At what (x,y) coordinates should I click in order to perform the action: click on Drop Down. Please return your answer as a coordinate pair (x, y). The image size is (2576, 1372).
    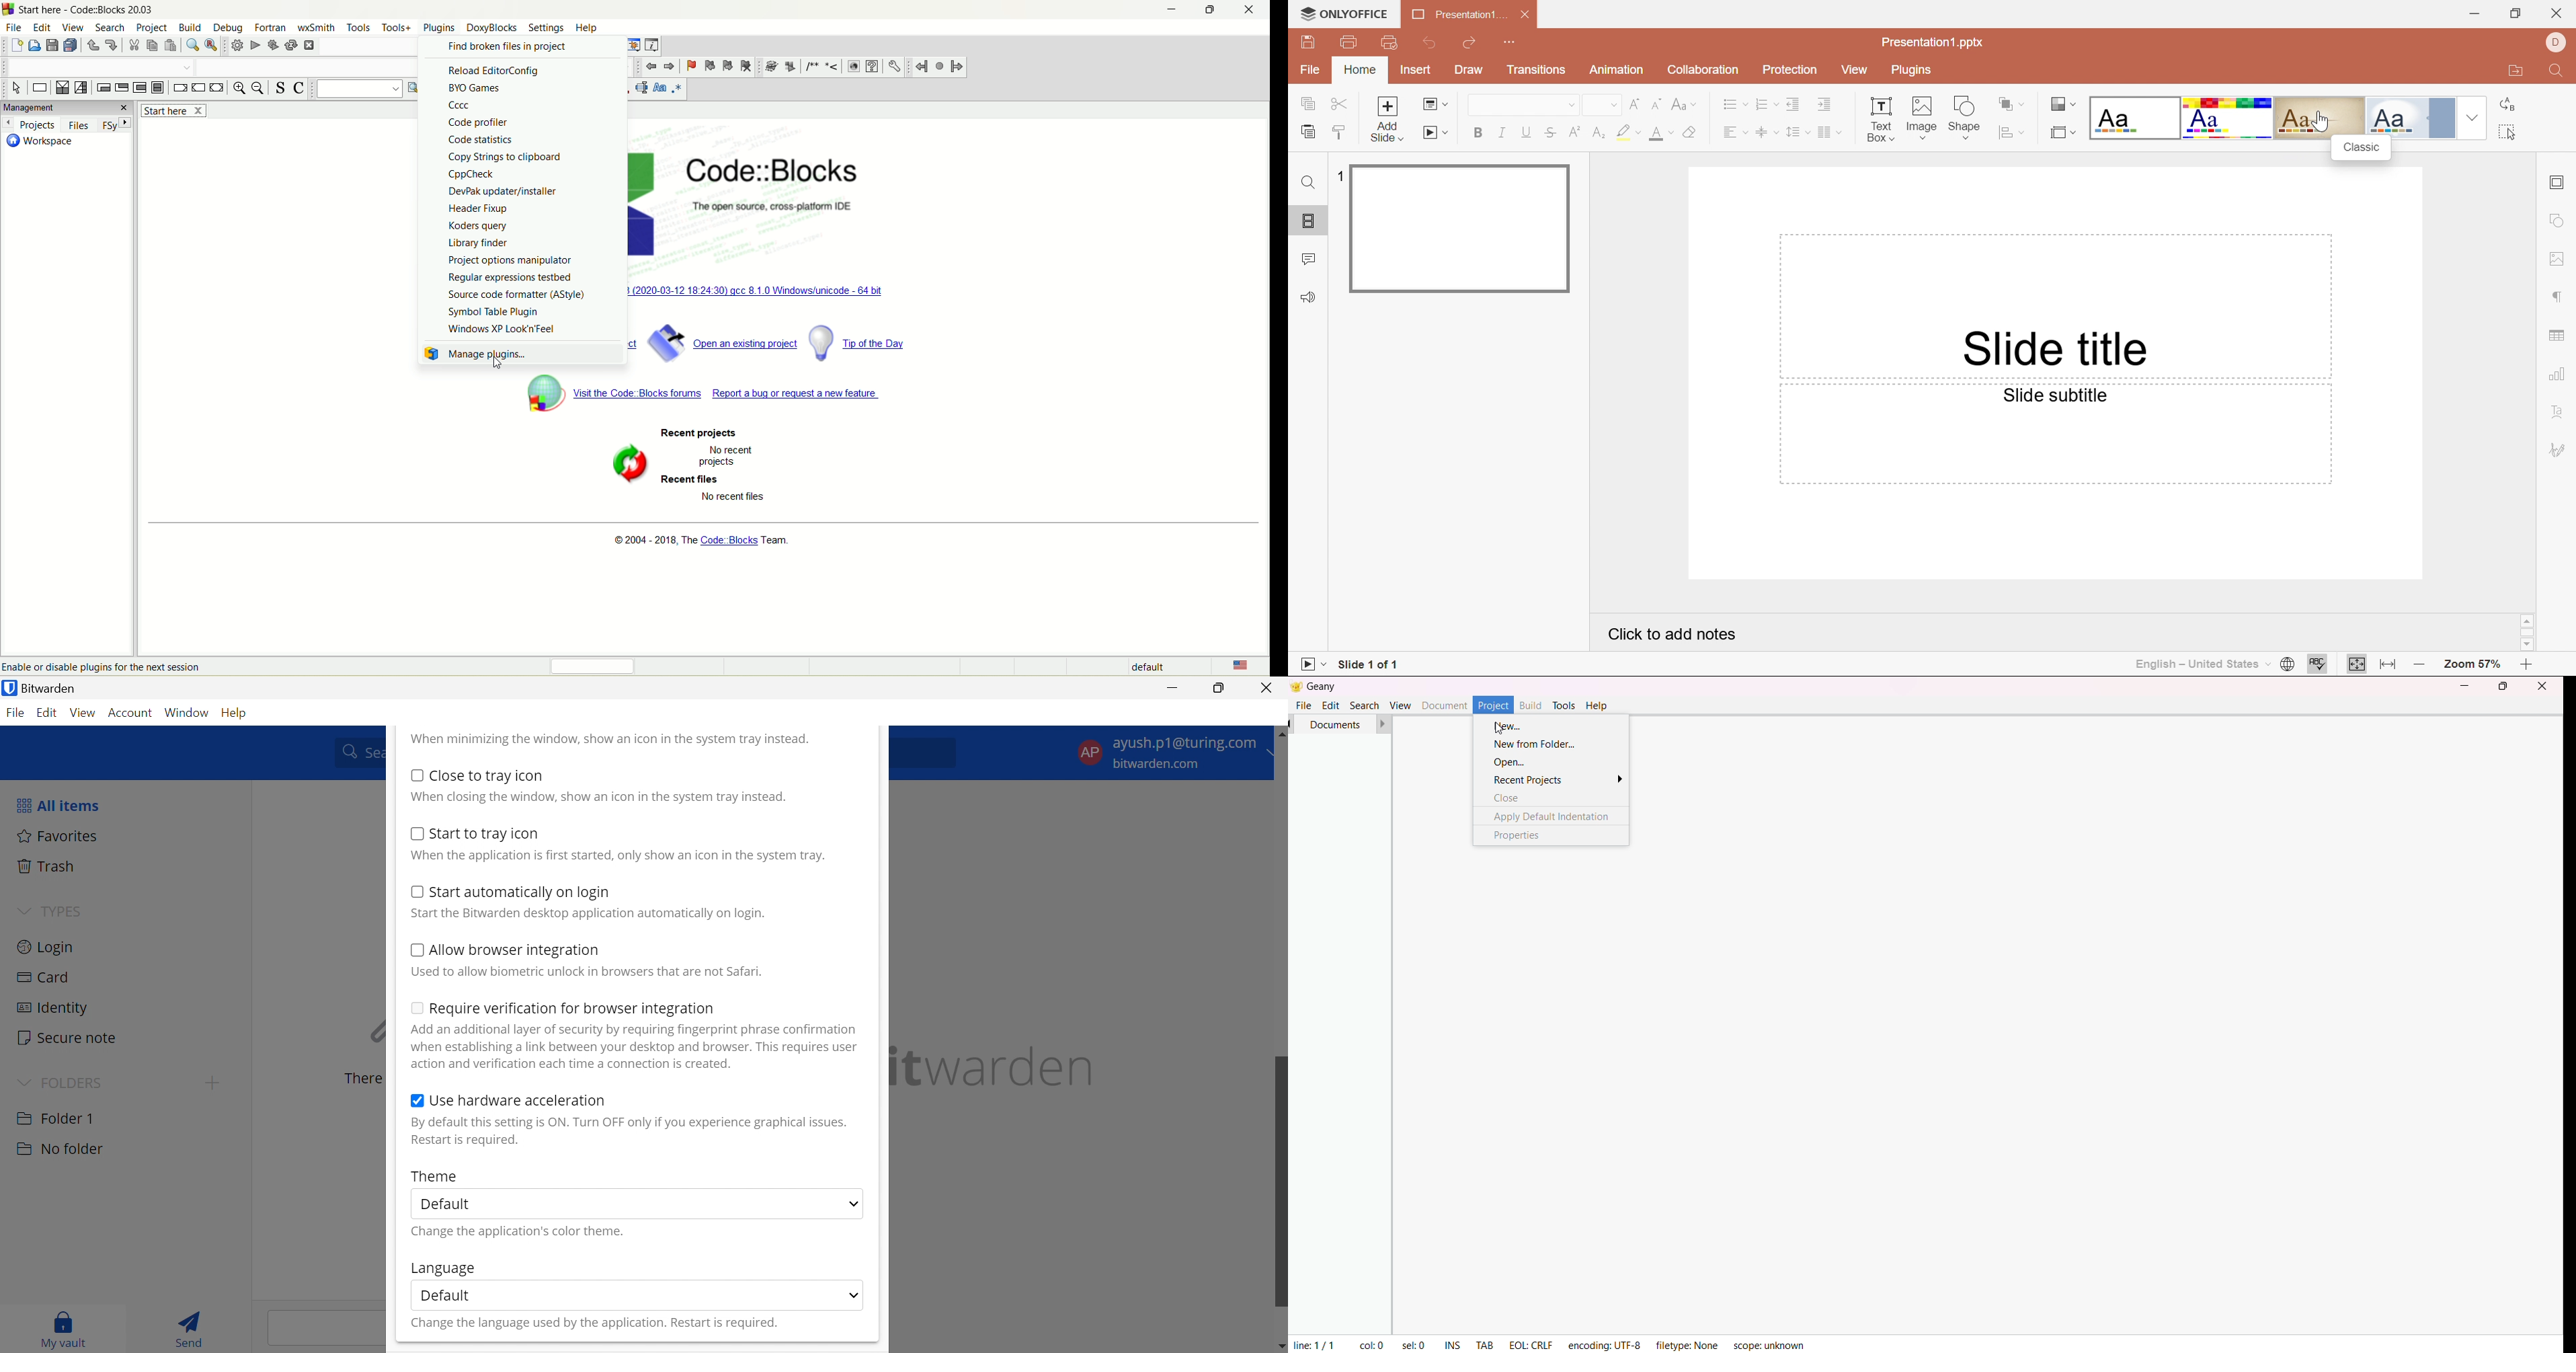
    Looking at the image, I should click on (1637, 132).